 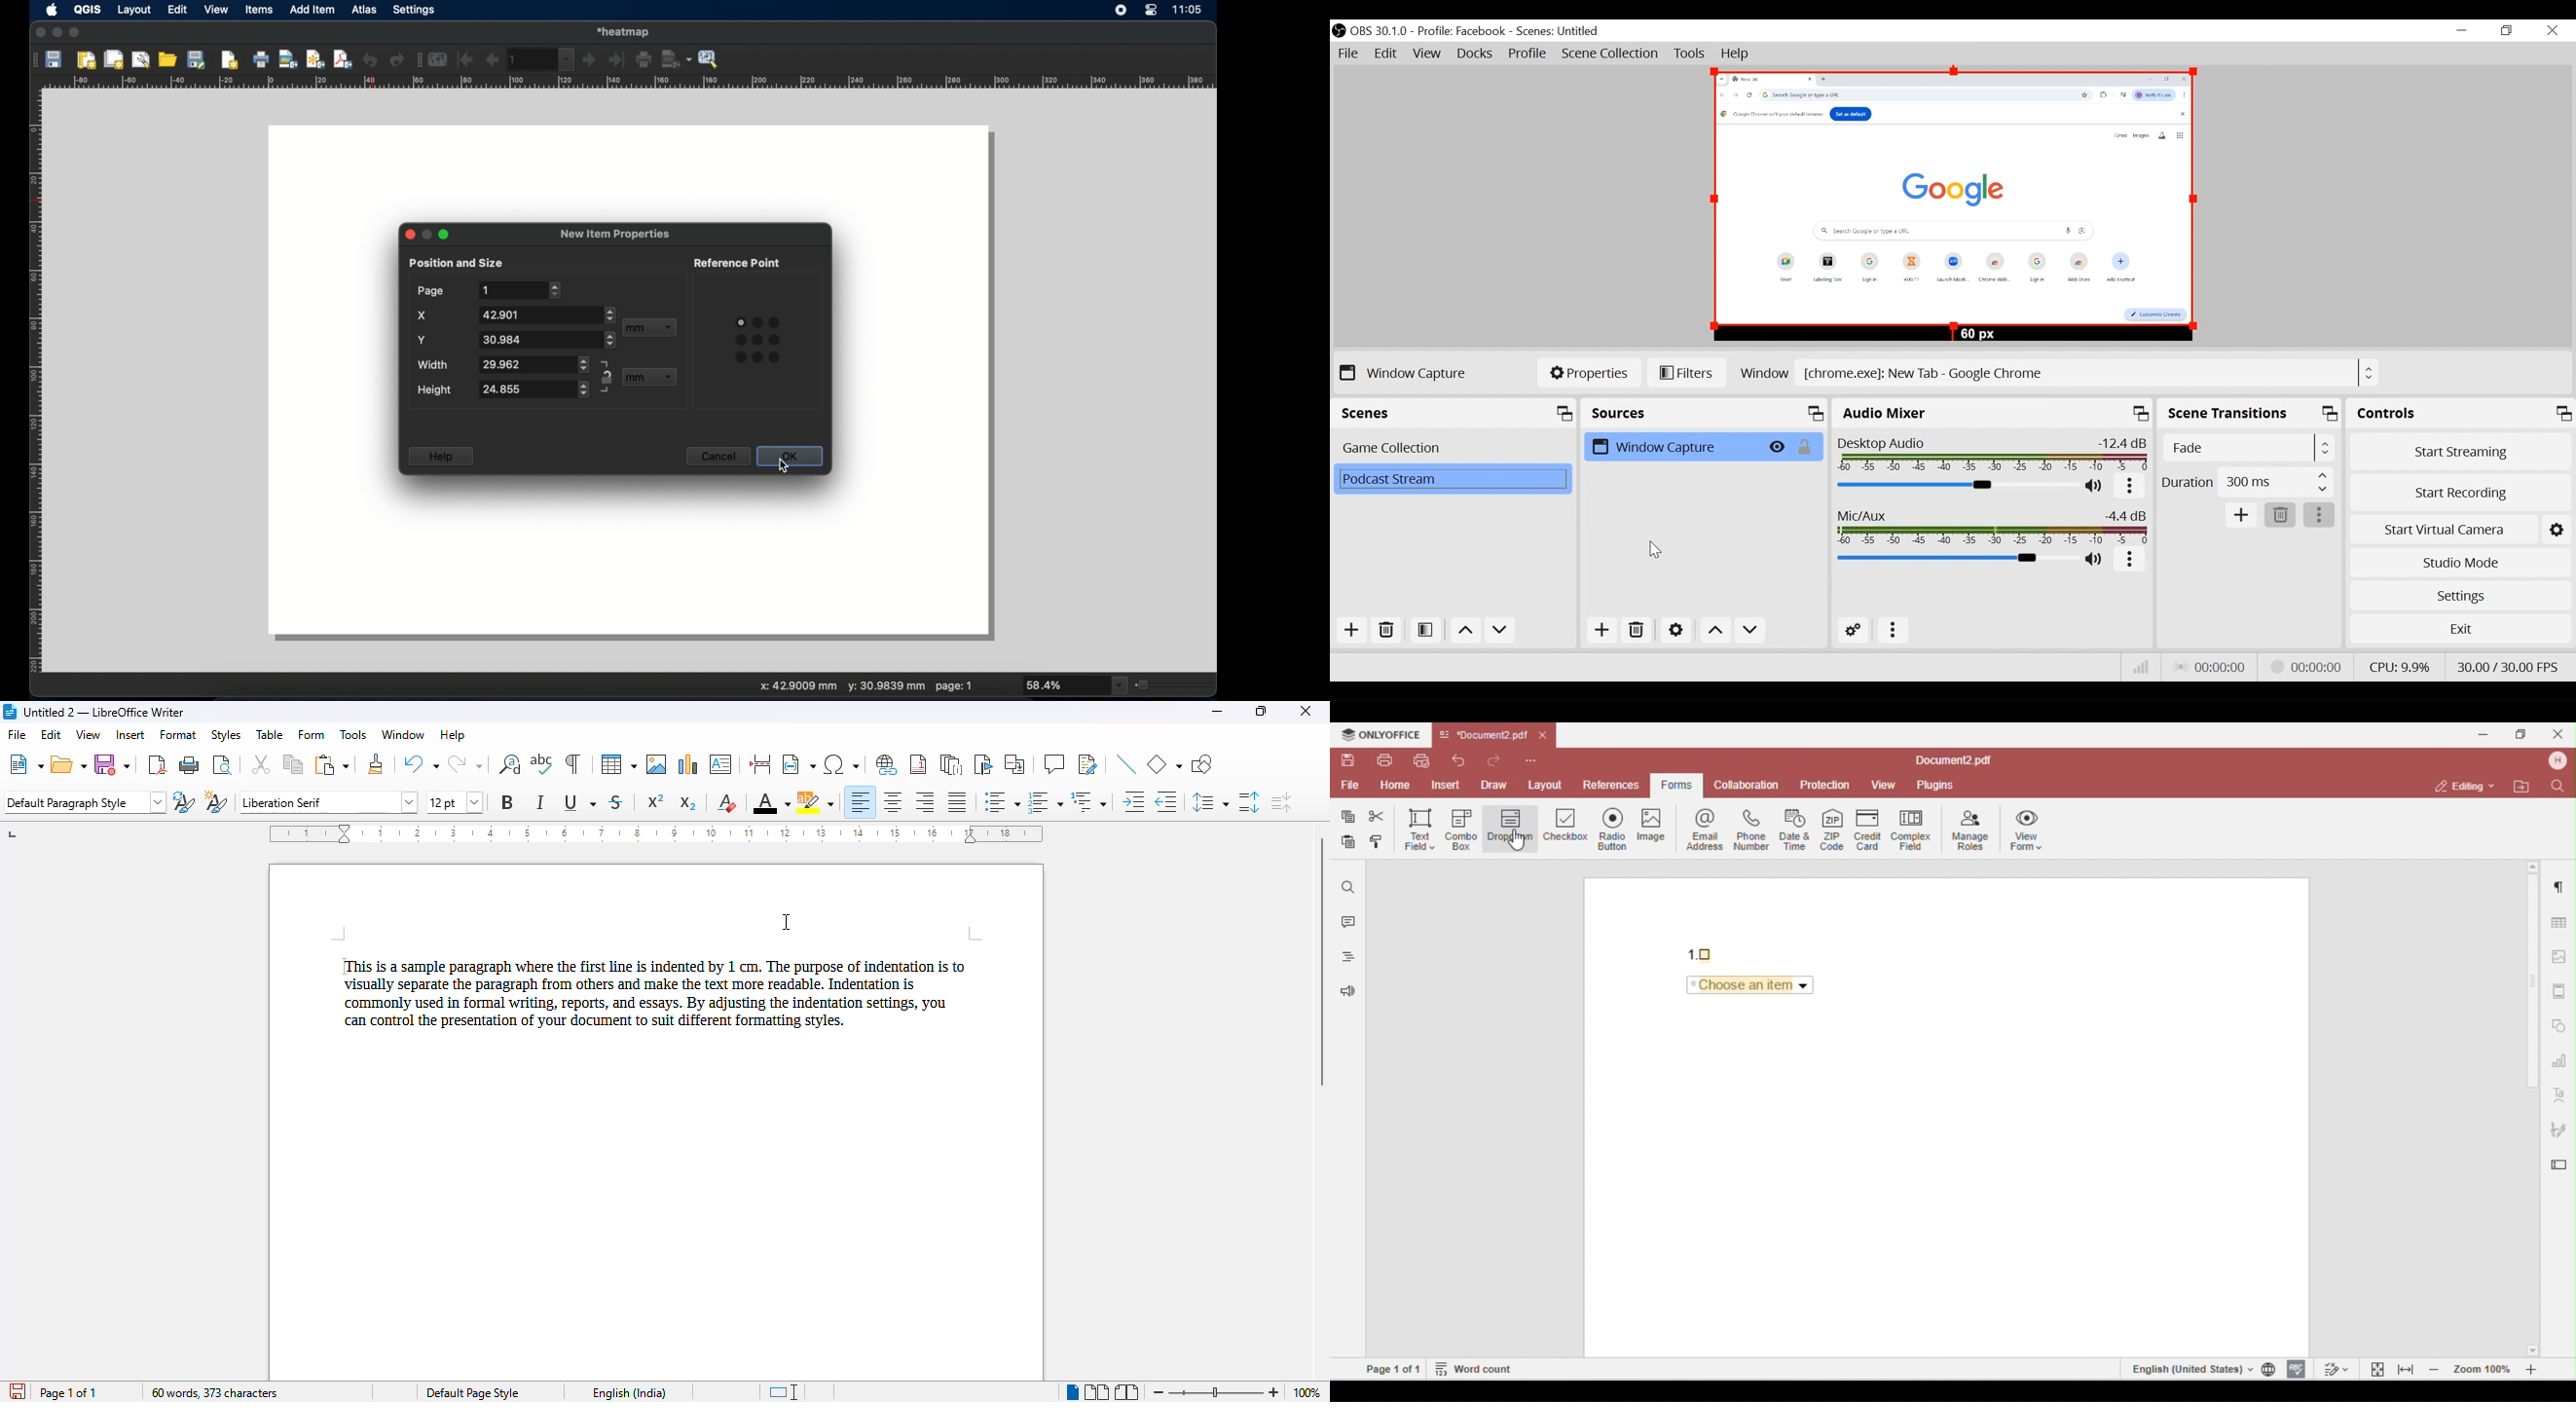 What do you see at coordinates (1305, 711) in the screenshot?
I see `close` at bounding box center [1305, 711].